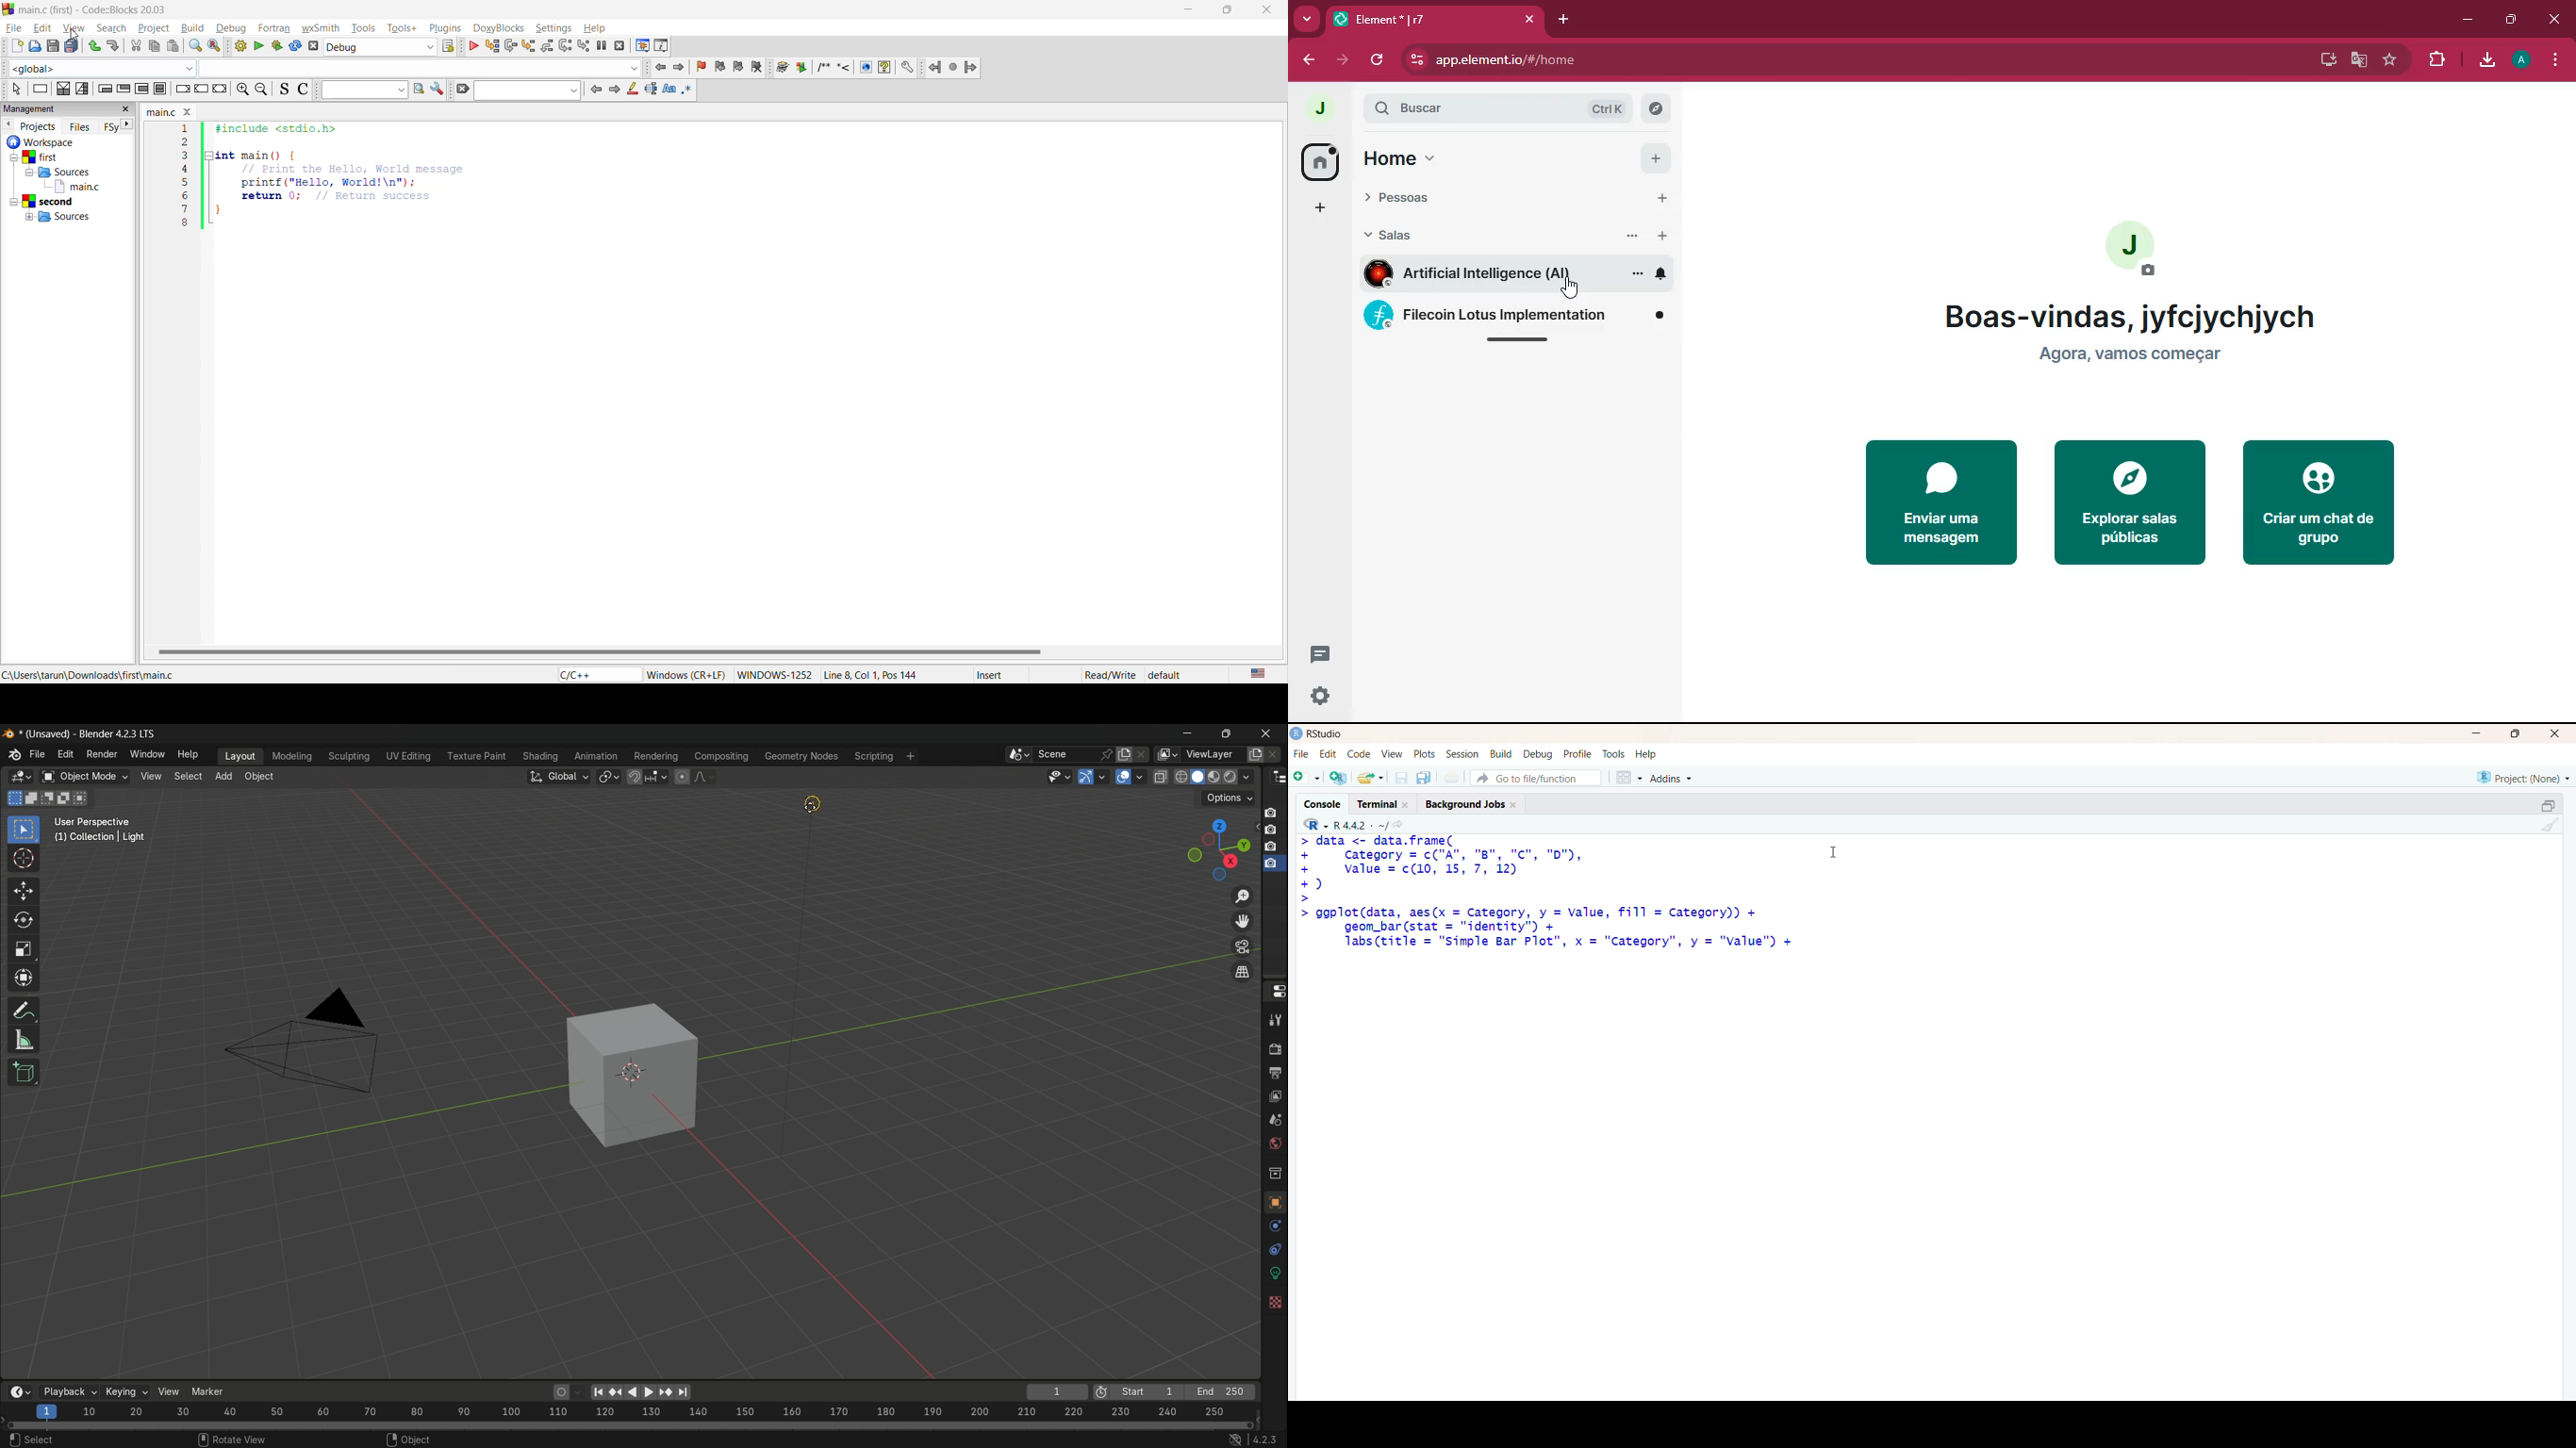 Image resolution: width=2576 pixels, height=1456 pixels. Describe the element at coordinates (1452, 108) in the screenshot. I see `buscar` at that location.